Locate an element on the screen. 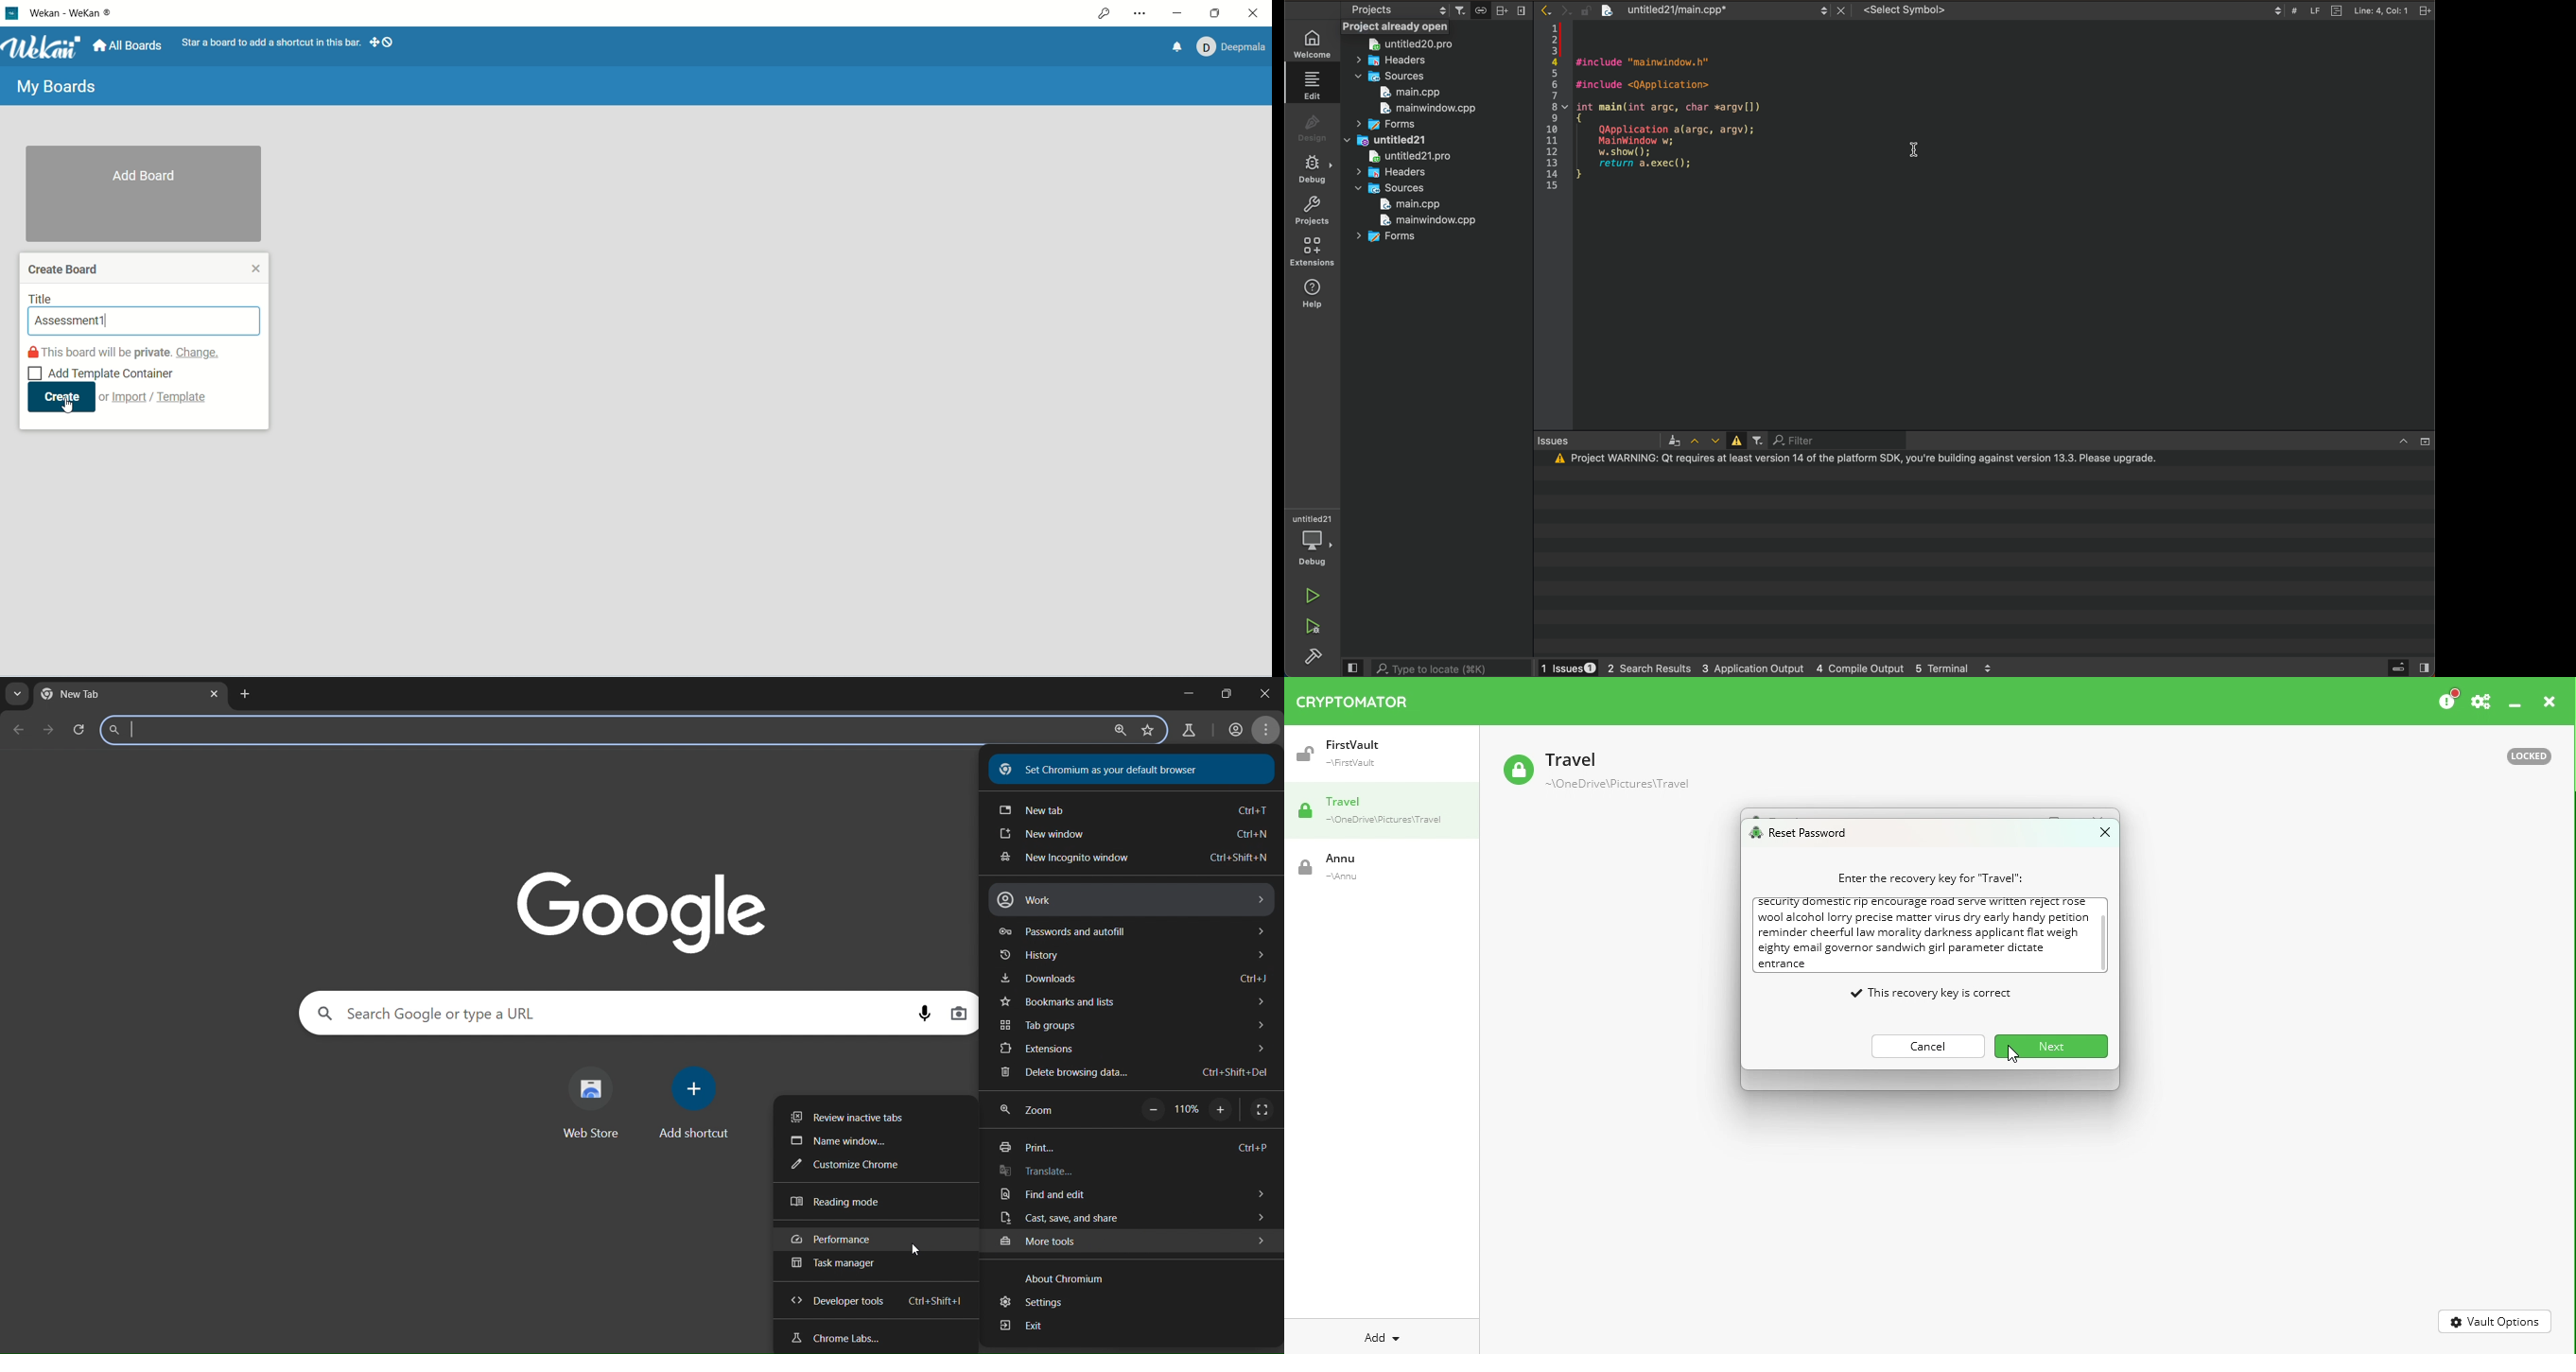 Image resolution: width=2576 pixels, height=1372 pixels. files and folders is located at coordinates (1433, 28).